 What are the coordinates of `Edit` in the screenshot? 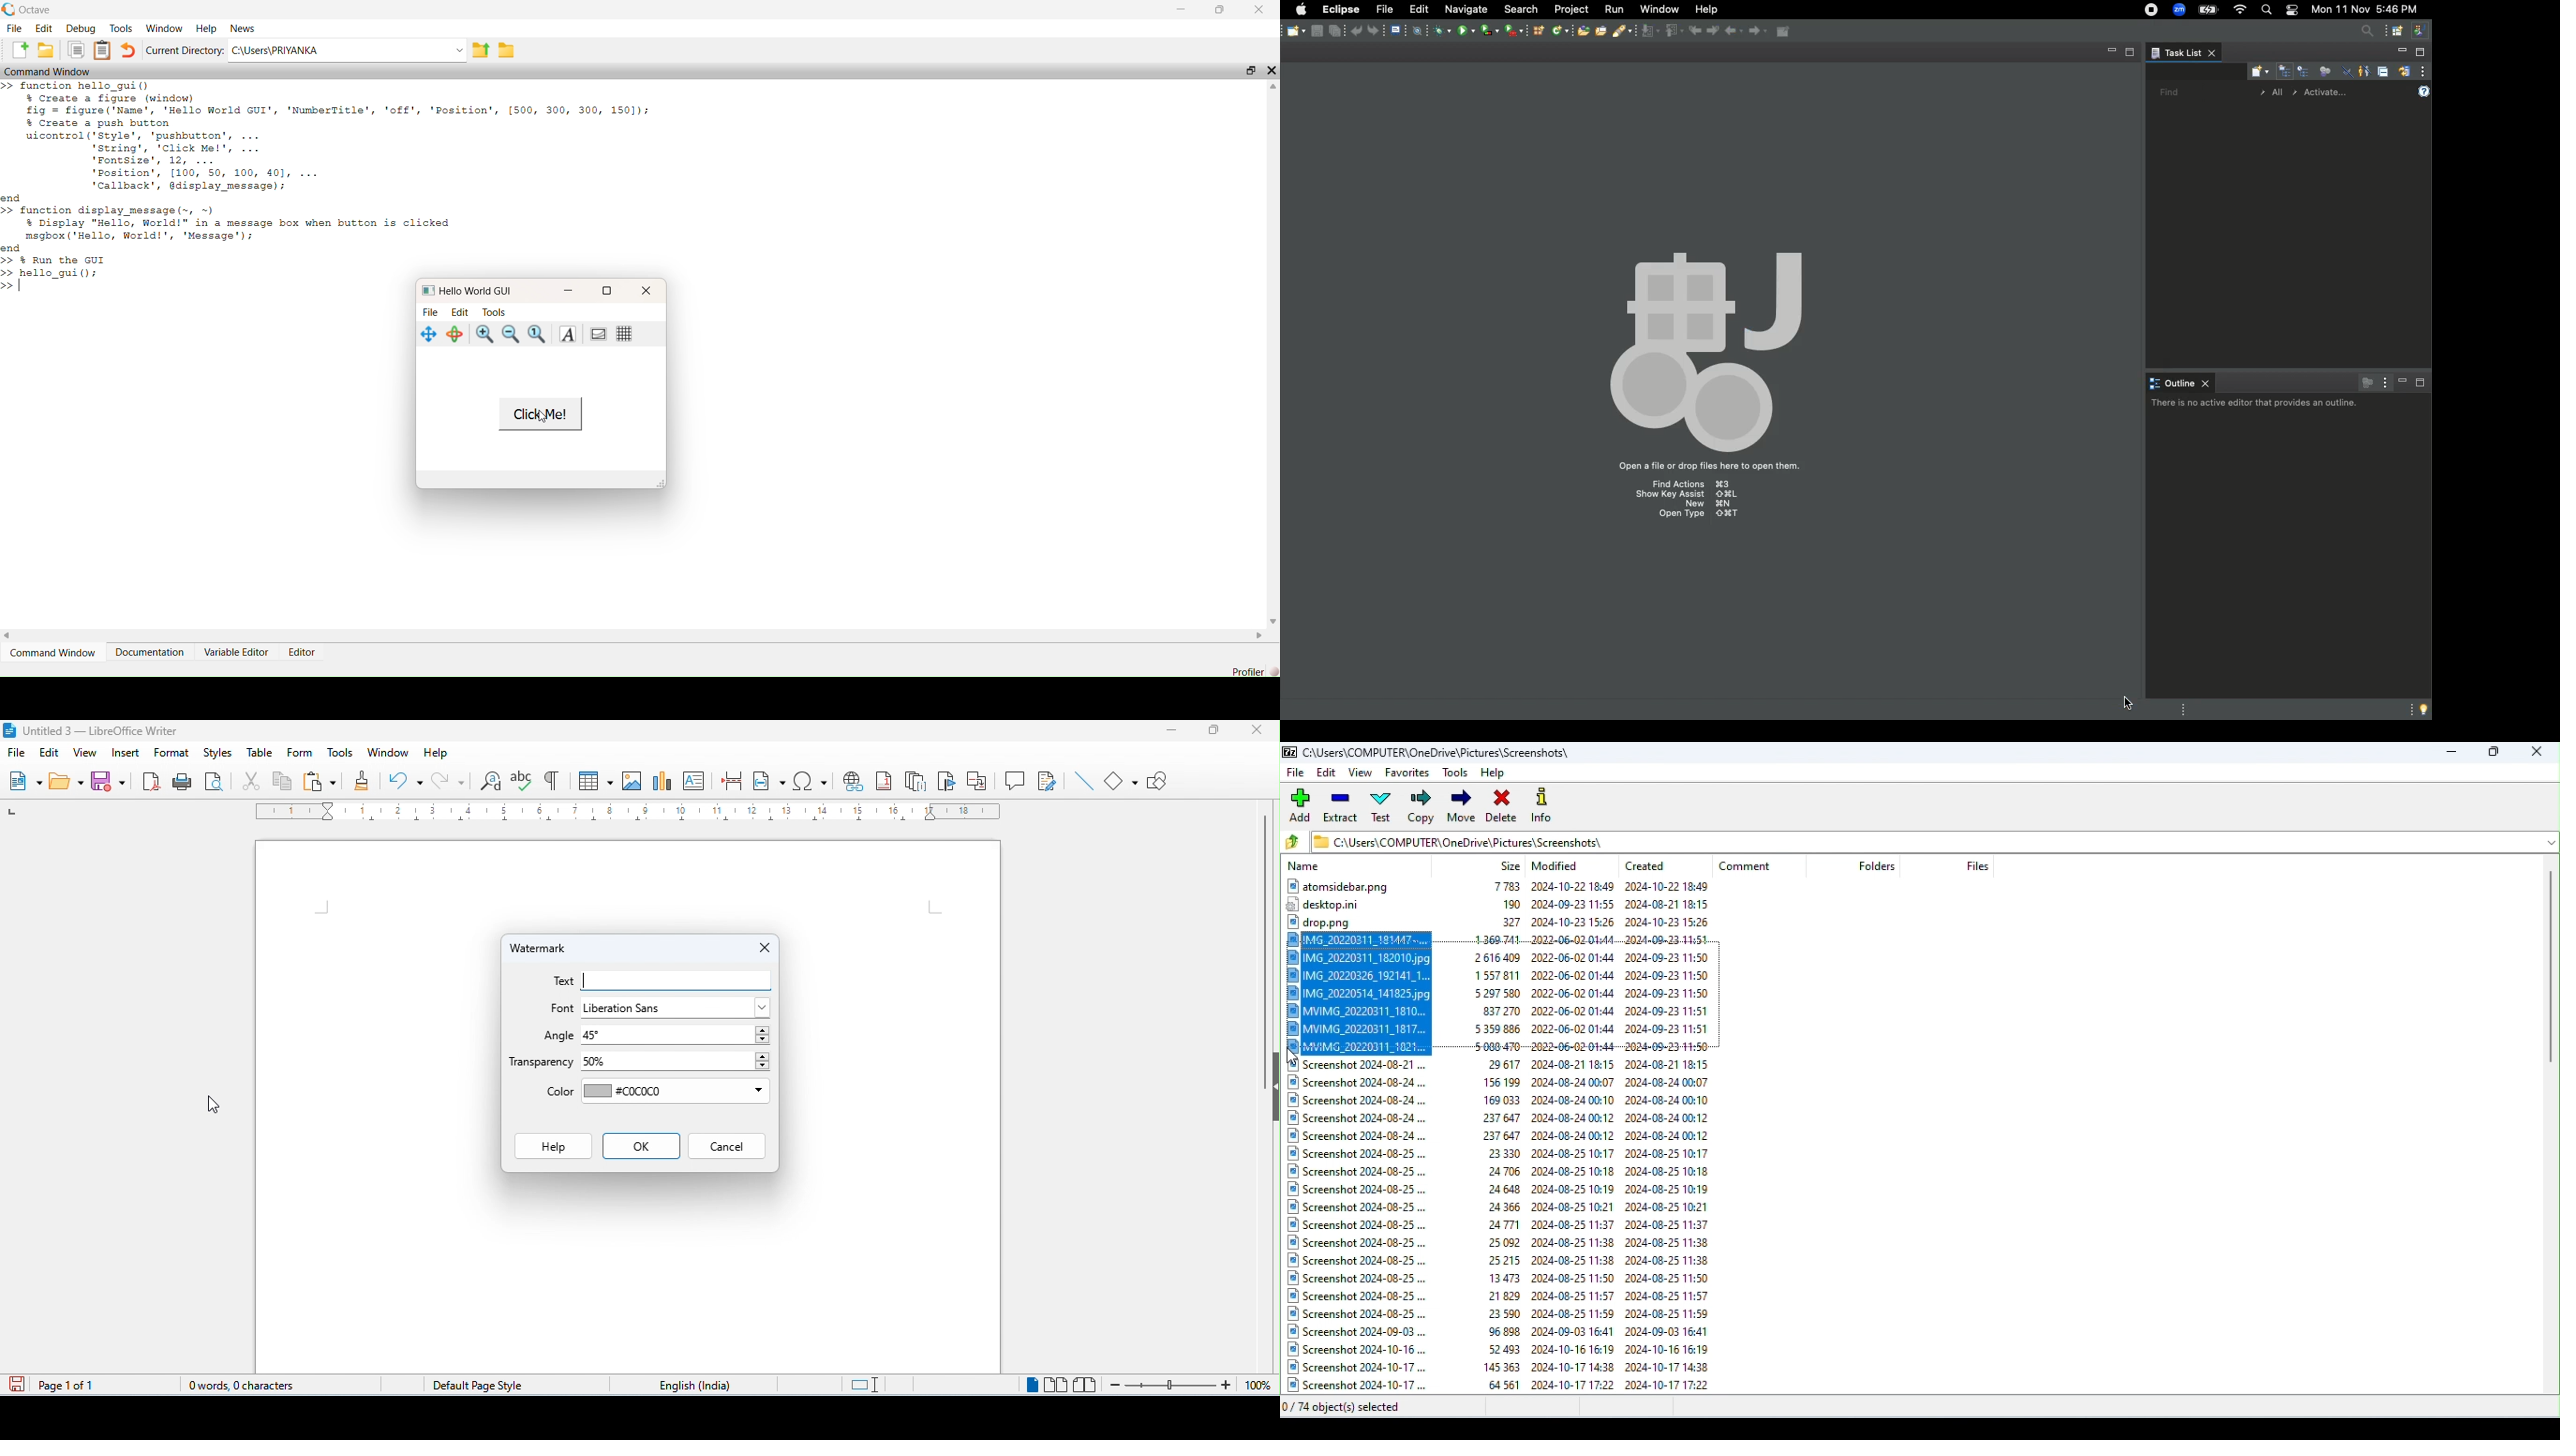 It's located at (460, 311).